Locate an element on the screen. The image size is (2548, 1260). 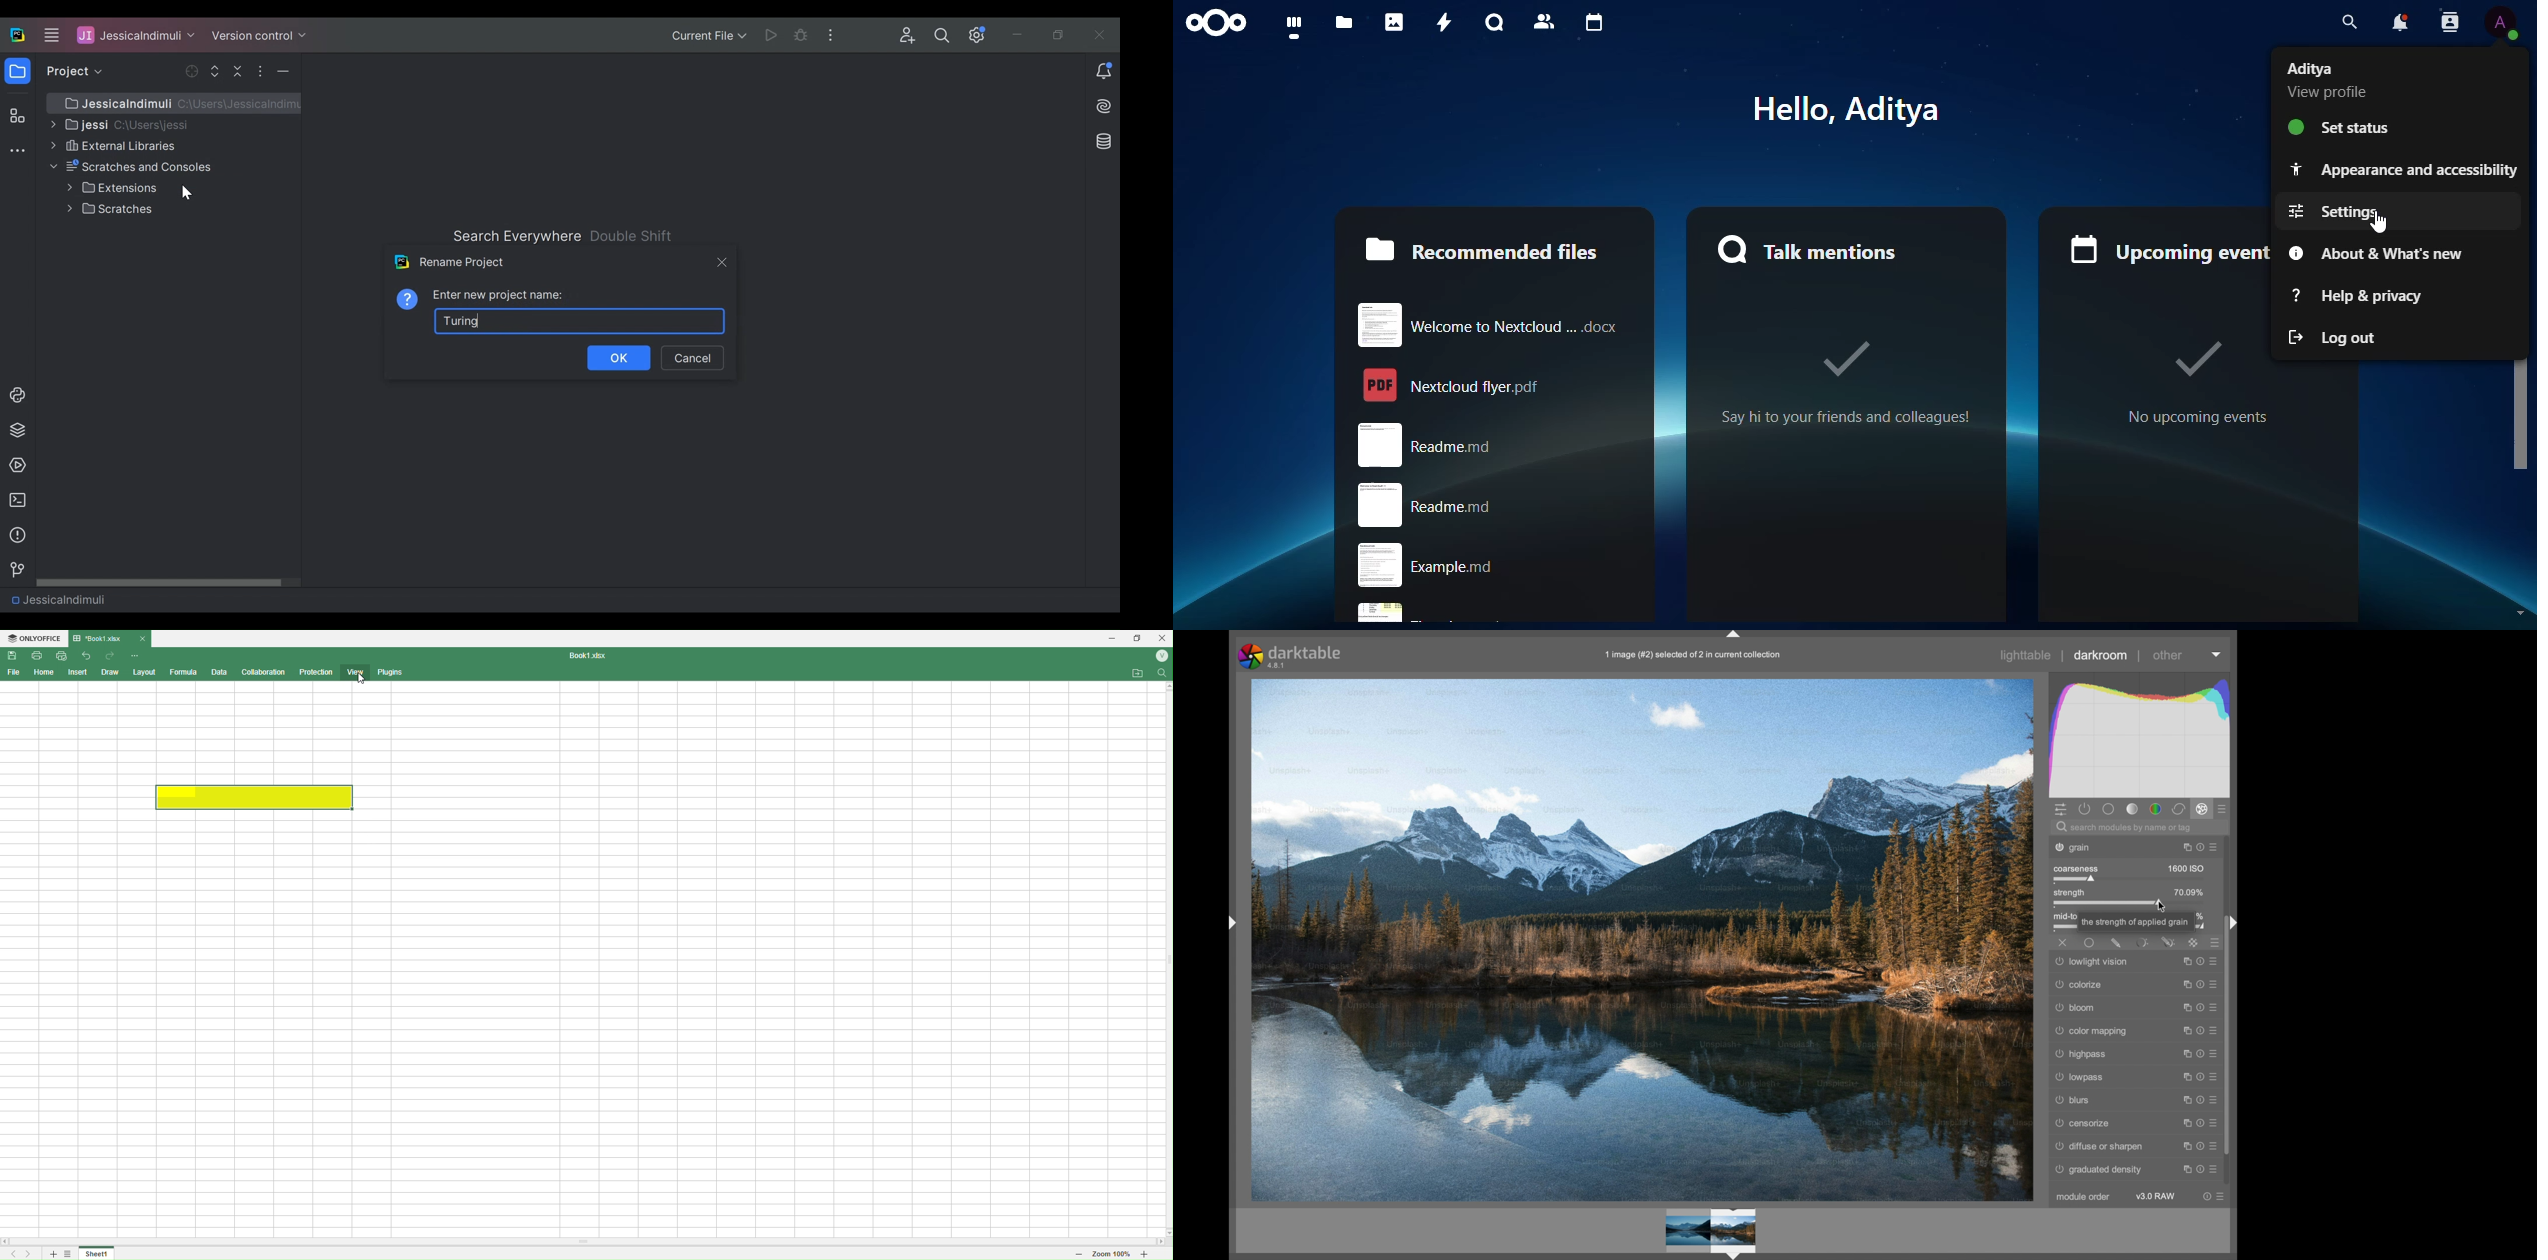
uniformly is located at coordinates (2089, 943).